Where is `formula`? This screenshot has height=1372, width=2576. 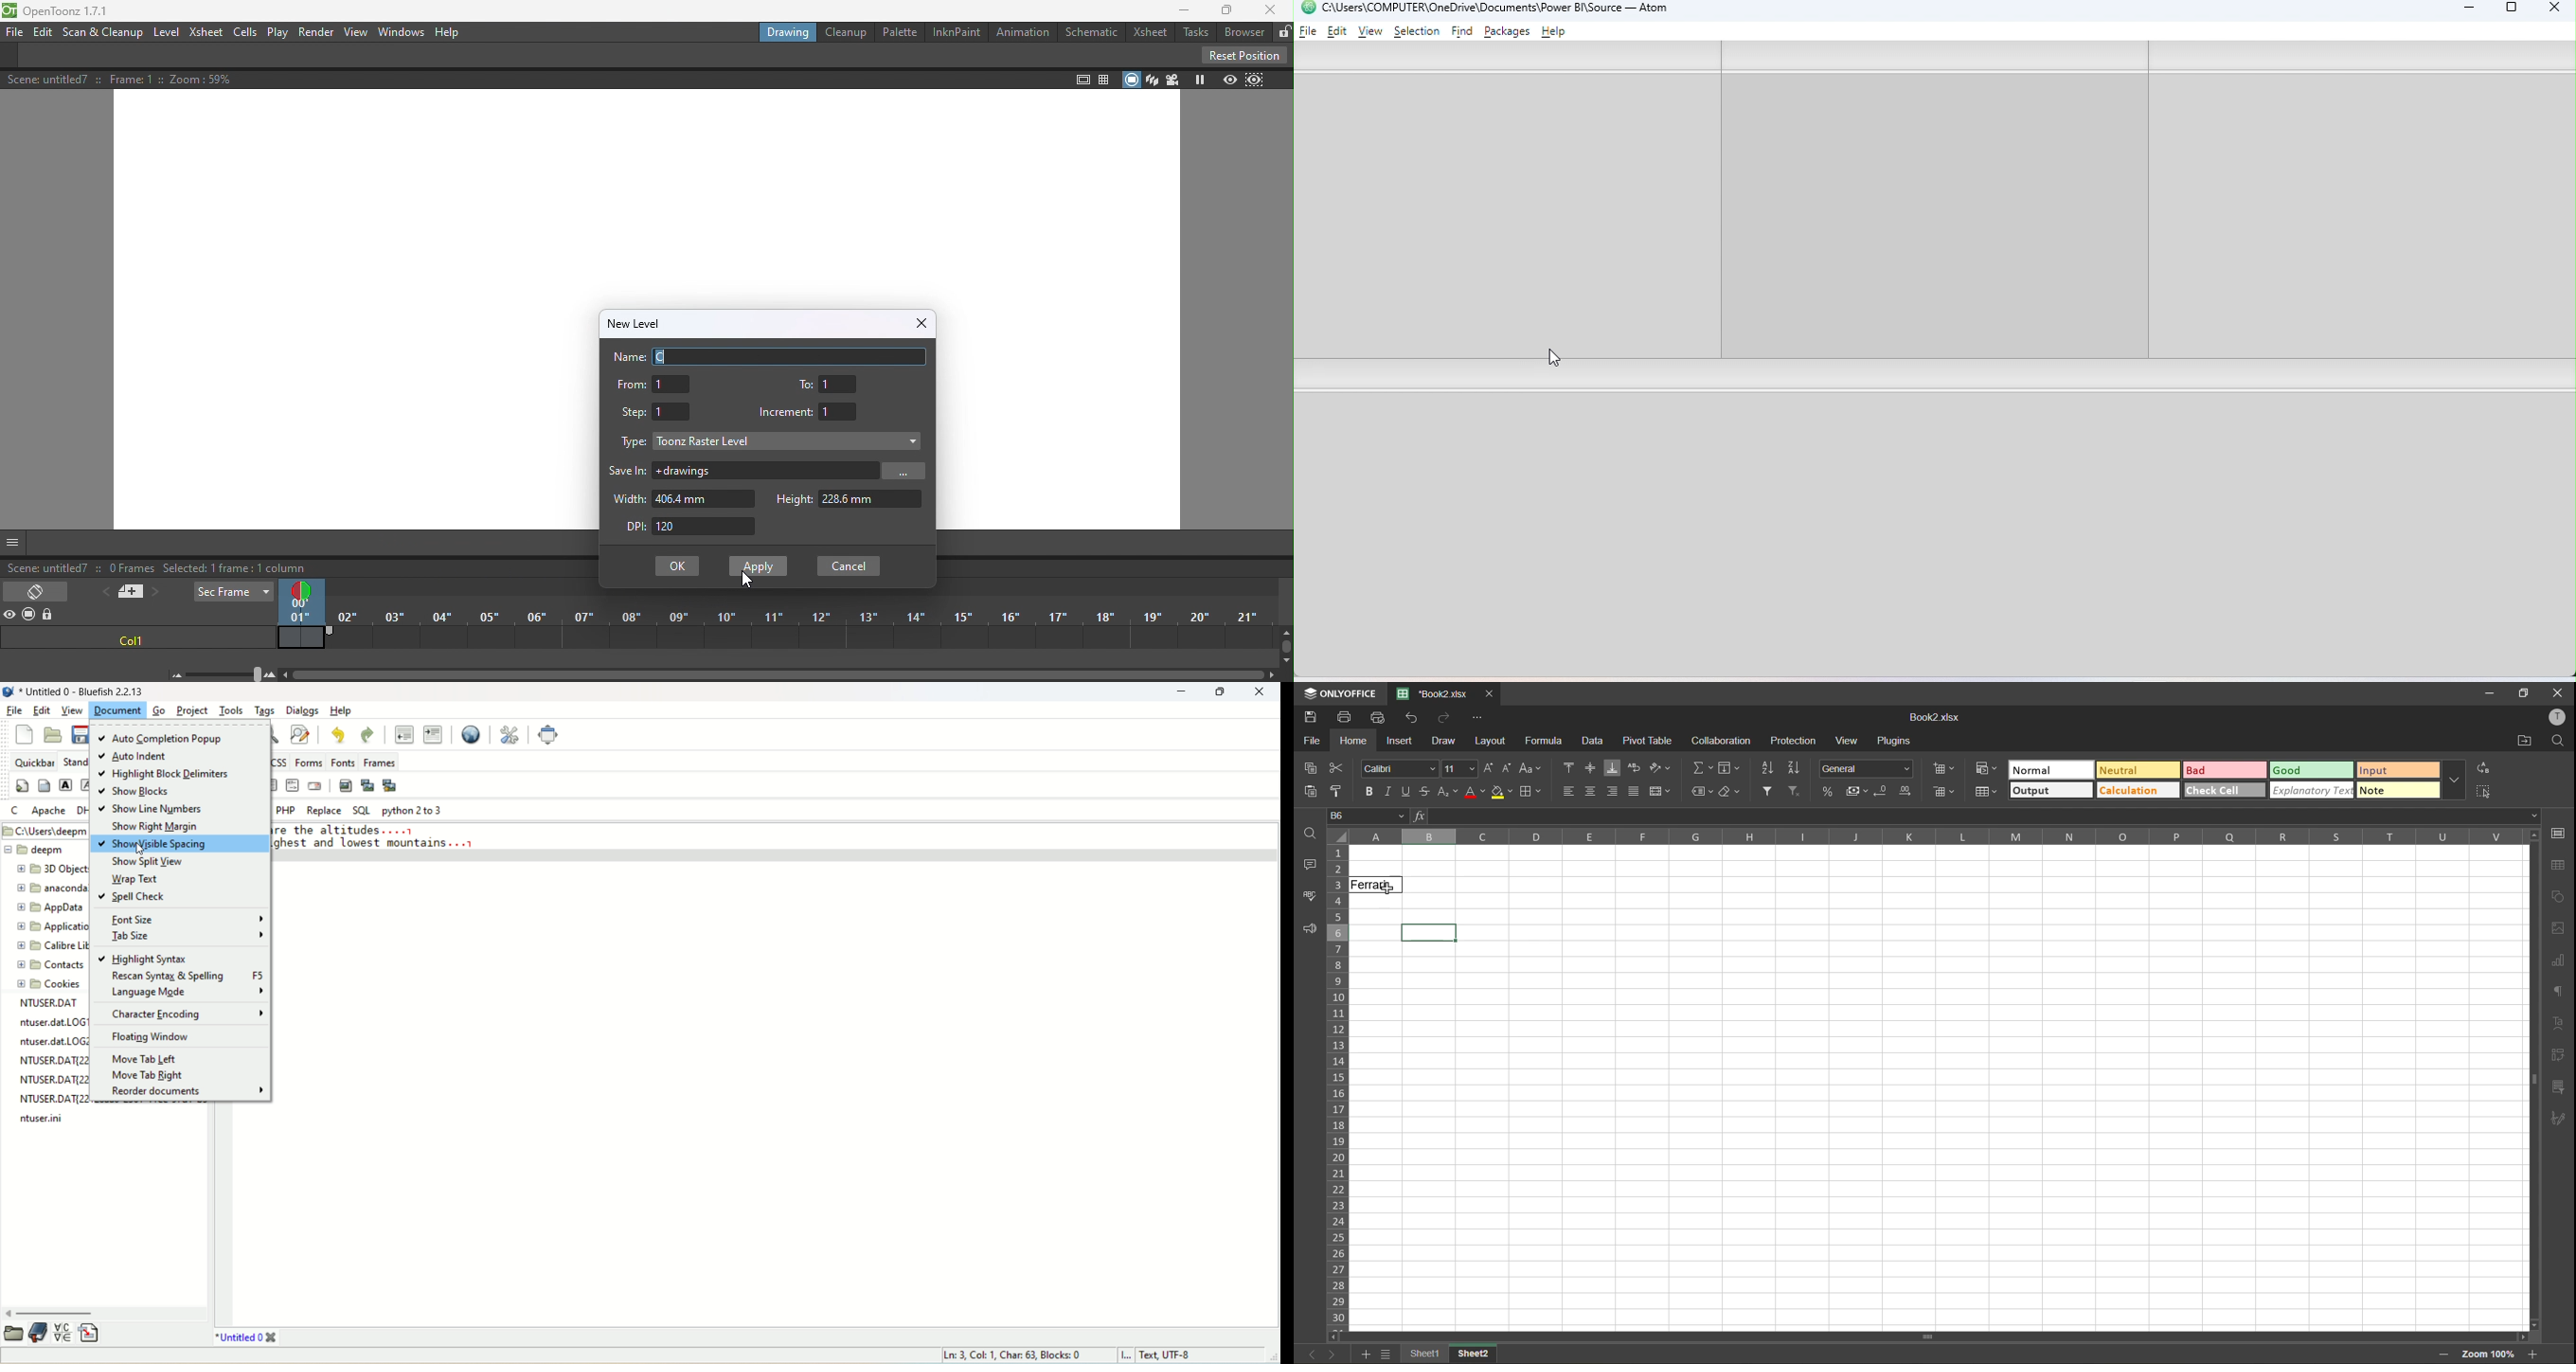 formula is located at coordinates (1547, 741).